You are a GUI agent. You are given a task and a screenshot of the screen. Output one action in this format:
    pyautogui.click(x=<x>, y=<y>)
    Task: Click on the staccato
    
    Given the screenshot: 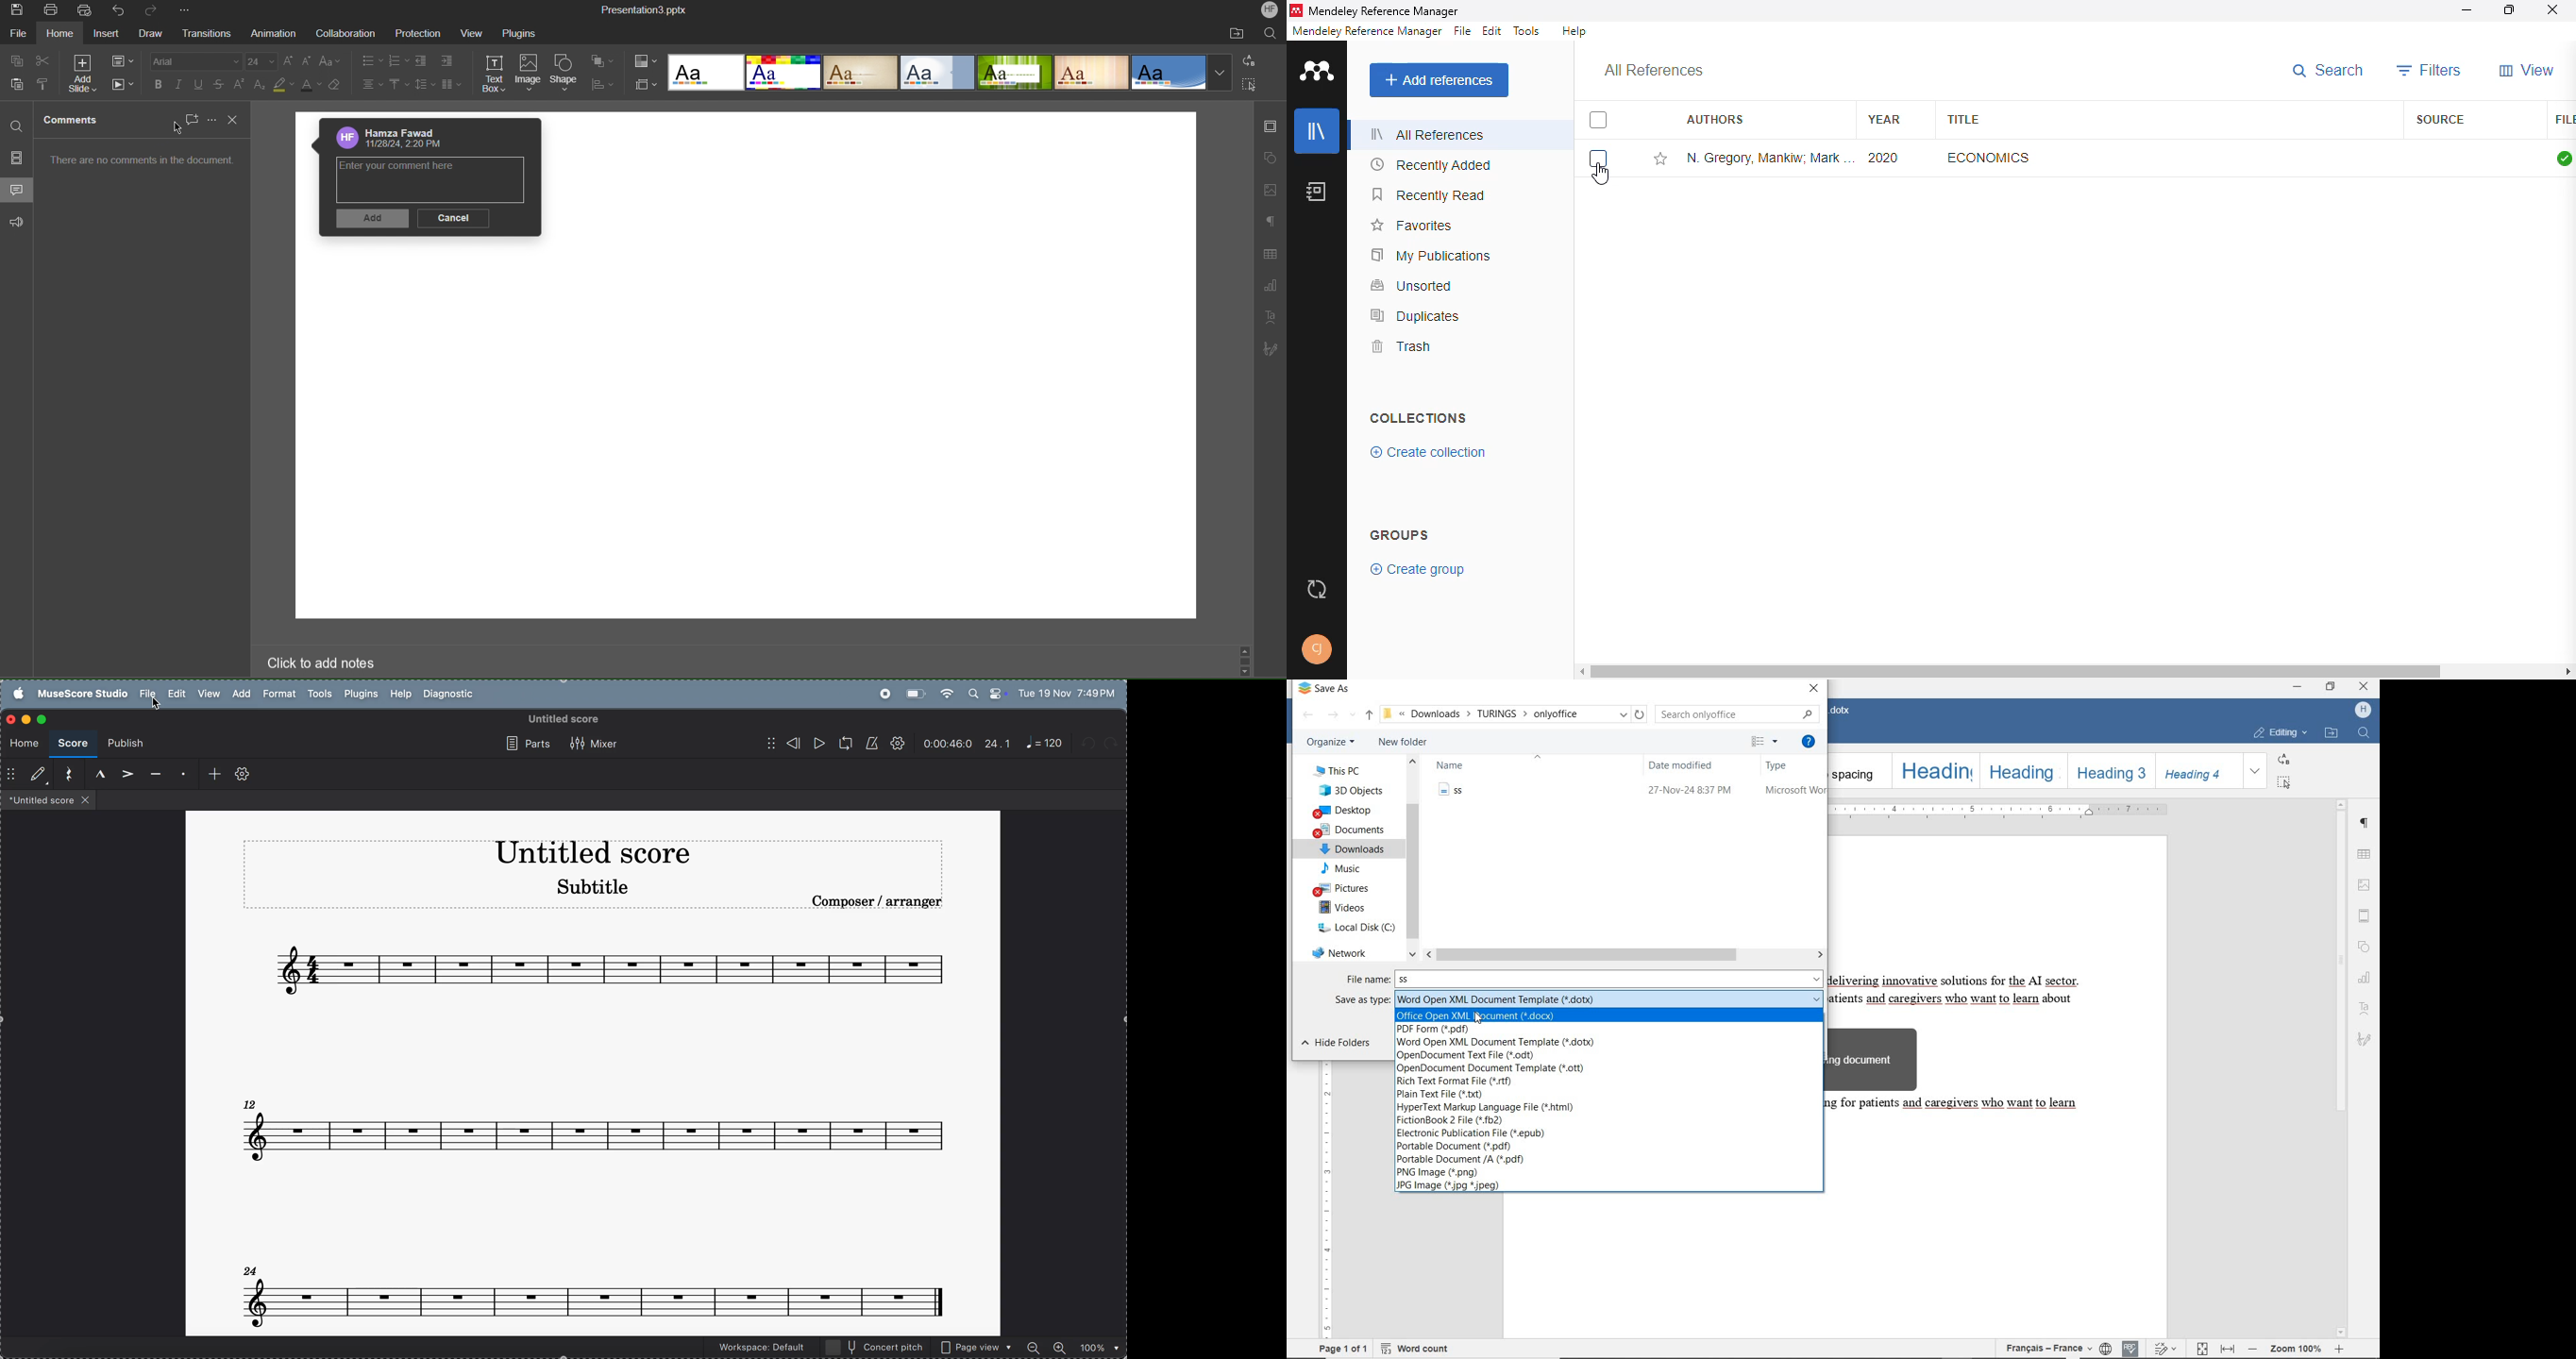 What is the action you would take?
    pyautogui.click(x=181, y=775)
    